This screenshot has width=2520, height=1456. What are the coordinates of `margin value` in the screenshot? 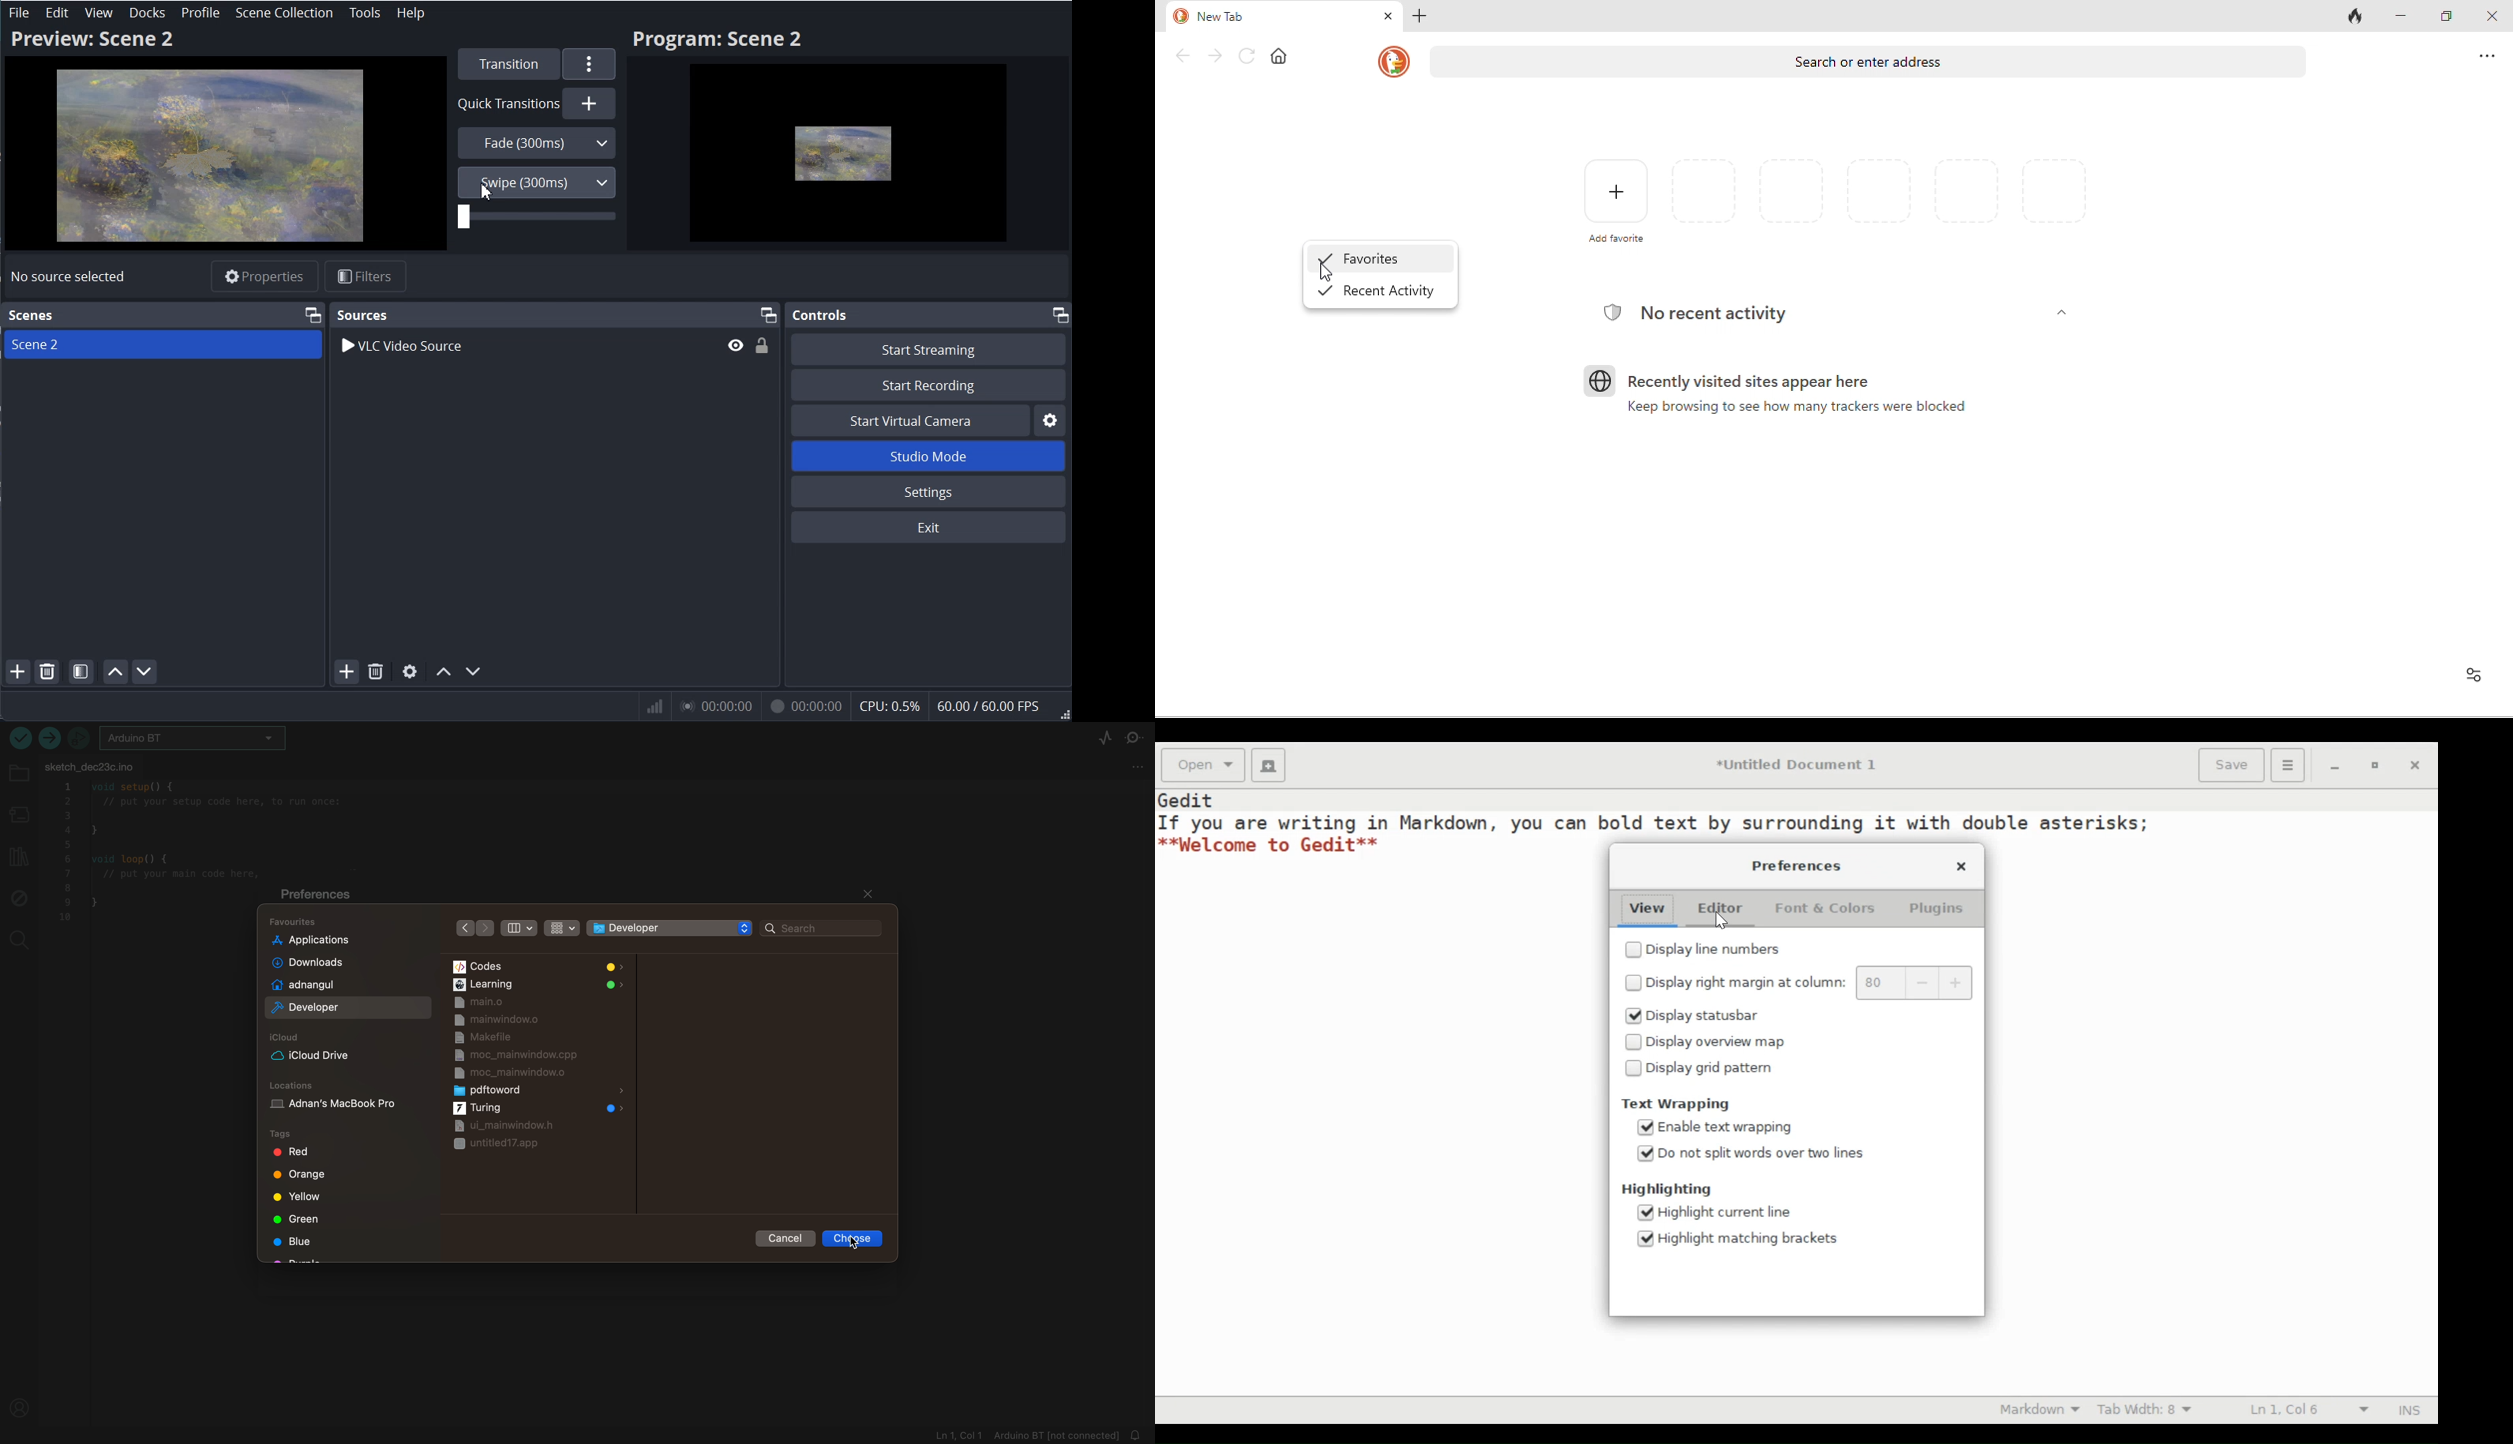 It's located at (1881, 983).